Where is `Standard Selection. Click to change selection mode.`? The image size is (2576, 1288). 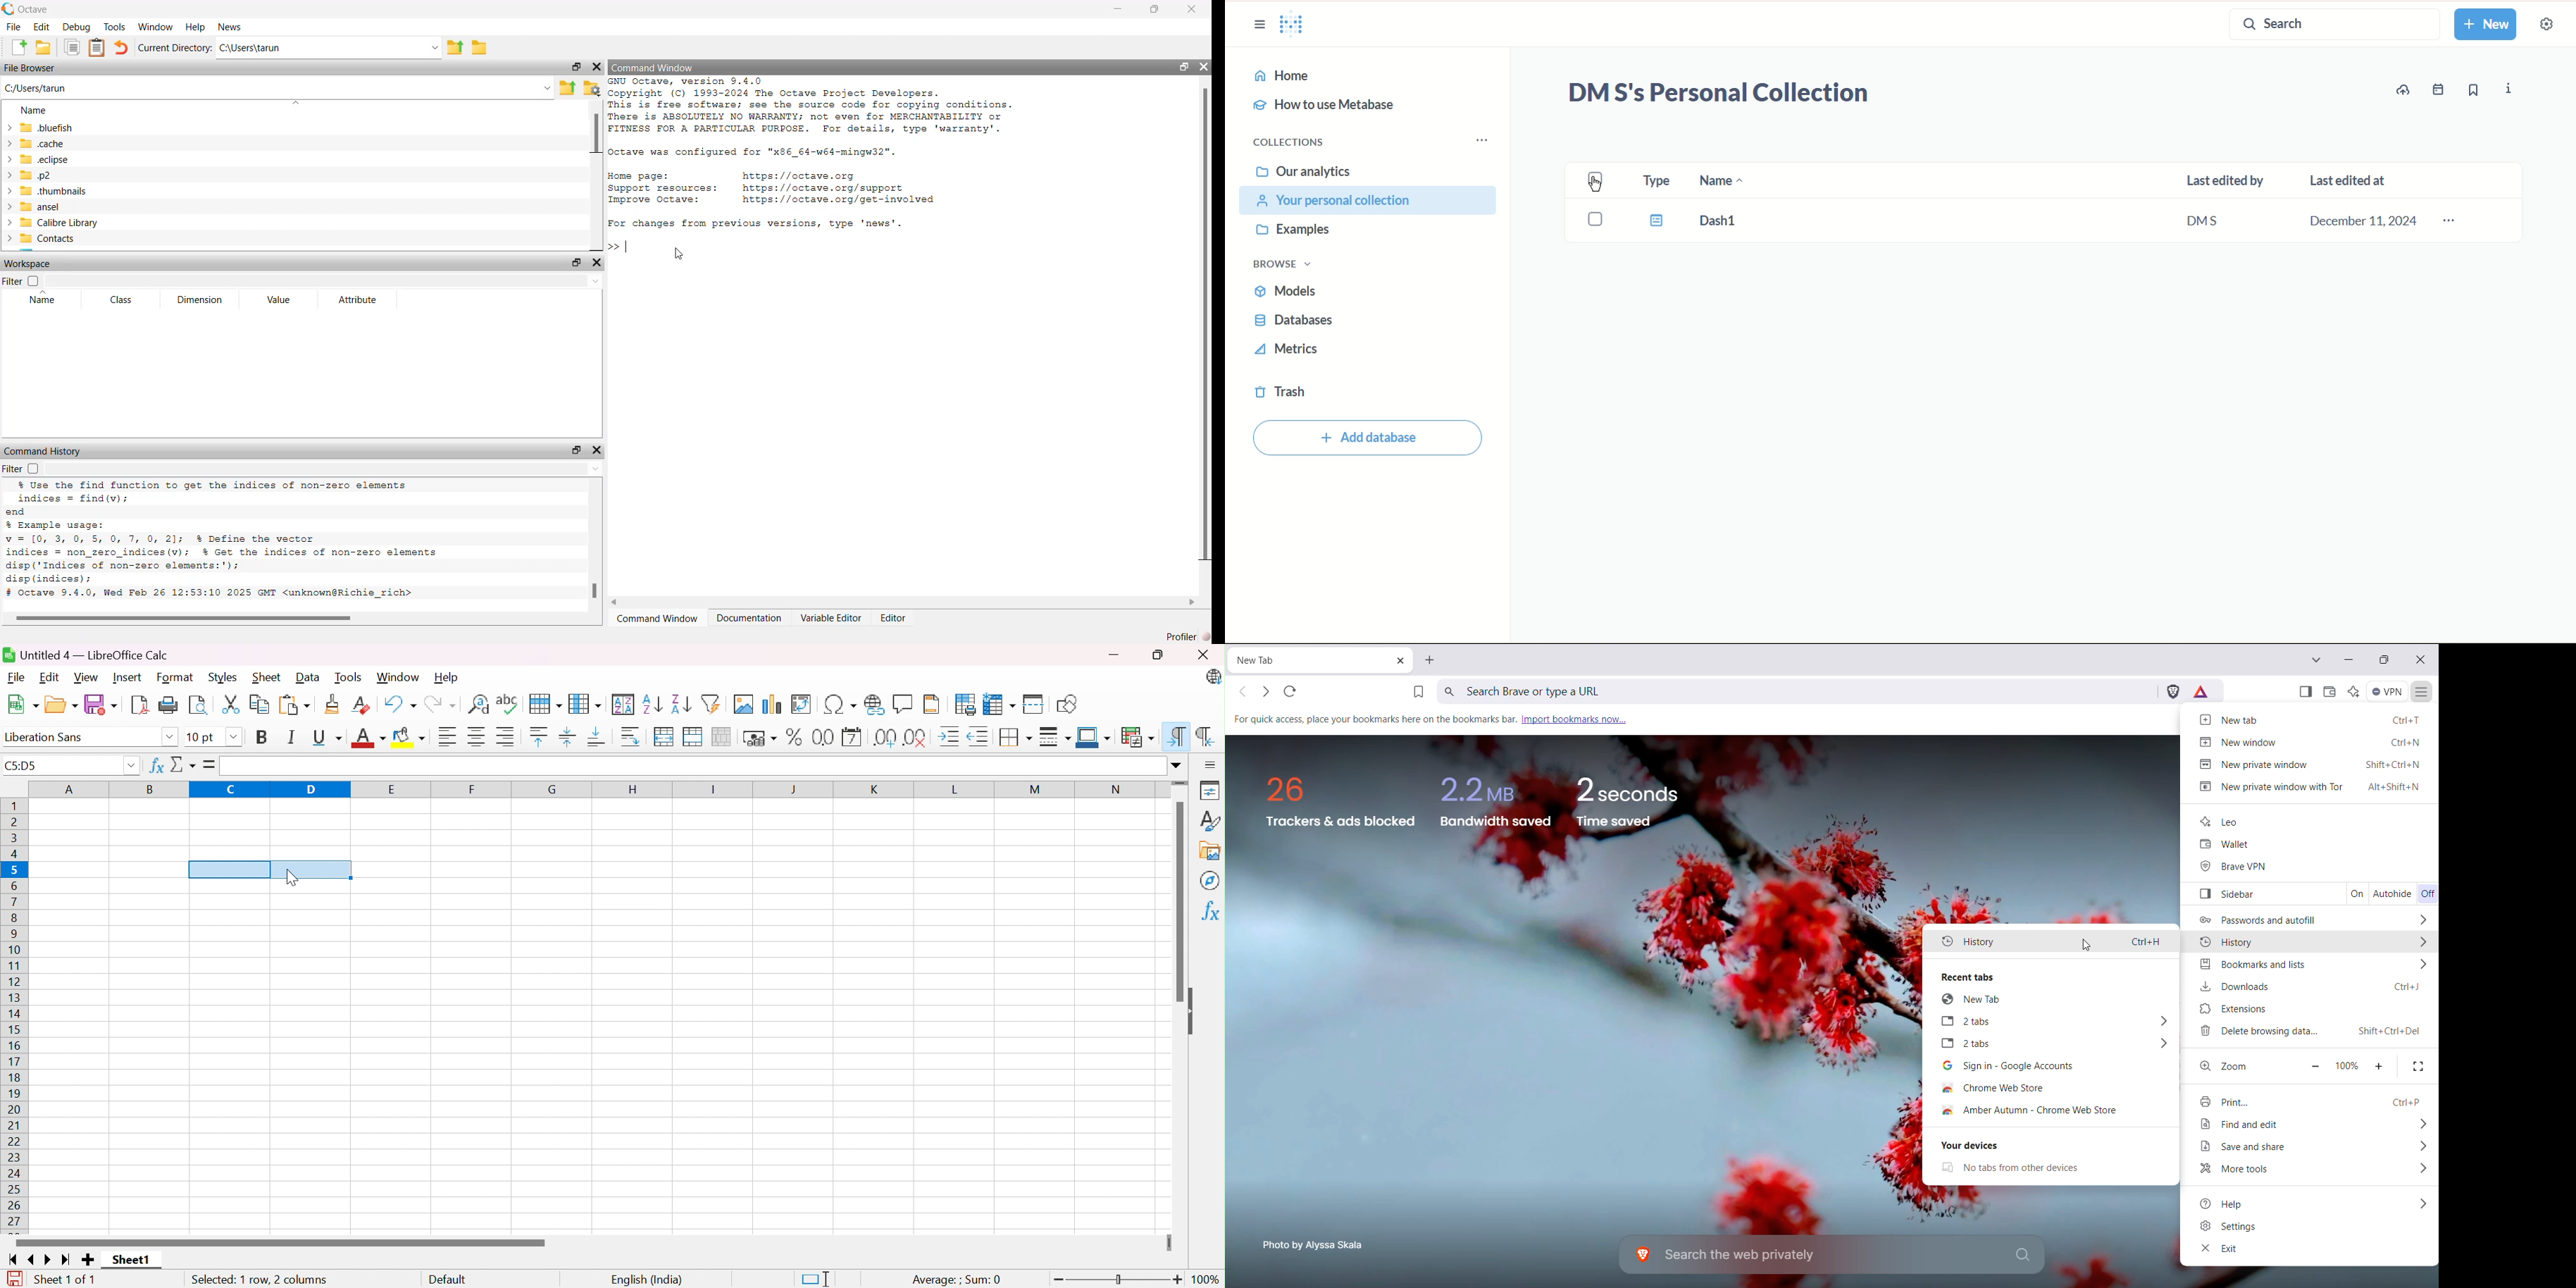
Standard Selection. Click to change selection mode. is located at coordinates (814, 1277).